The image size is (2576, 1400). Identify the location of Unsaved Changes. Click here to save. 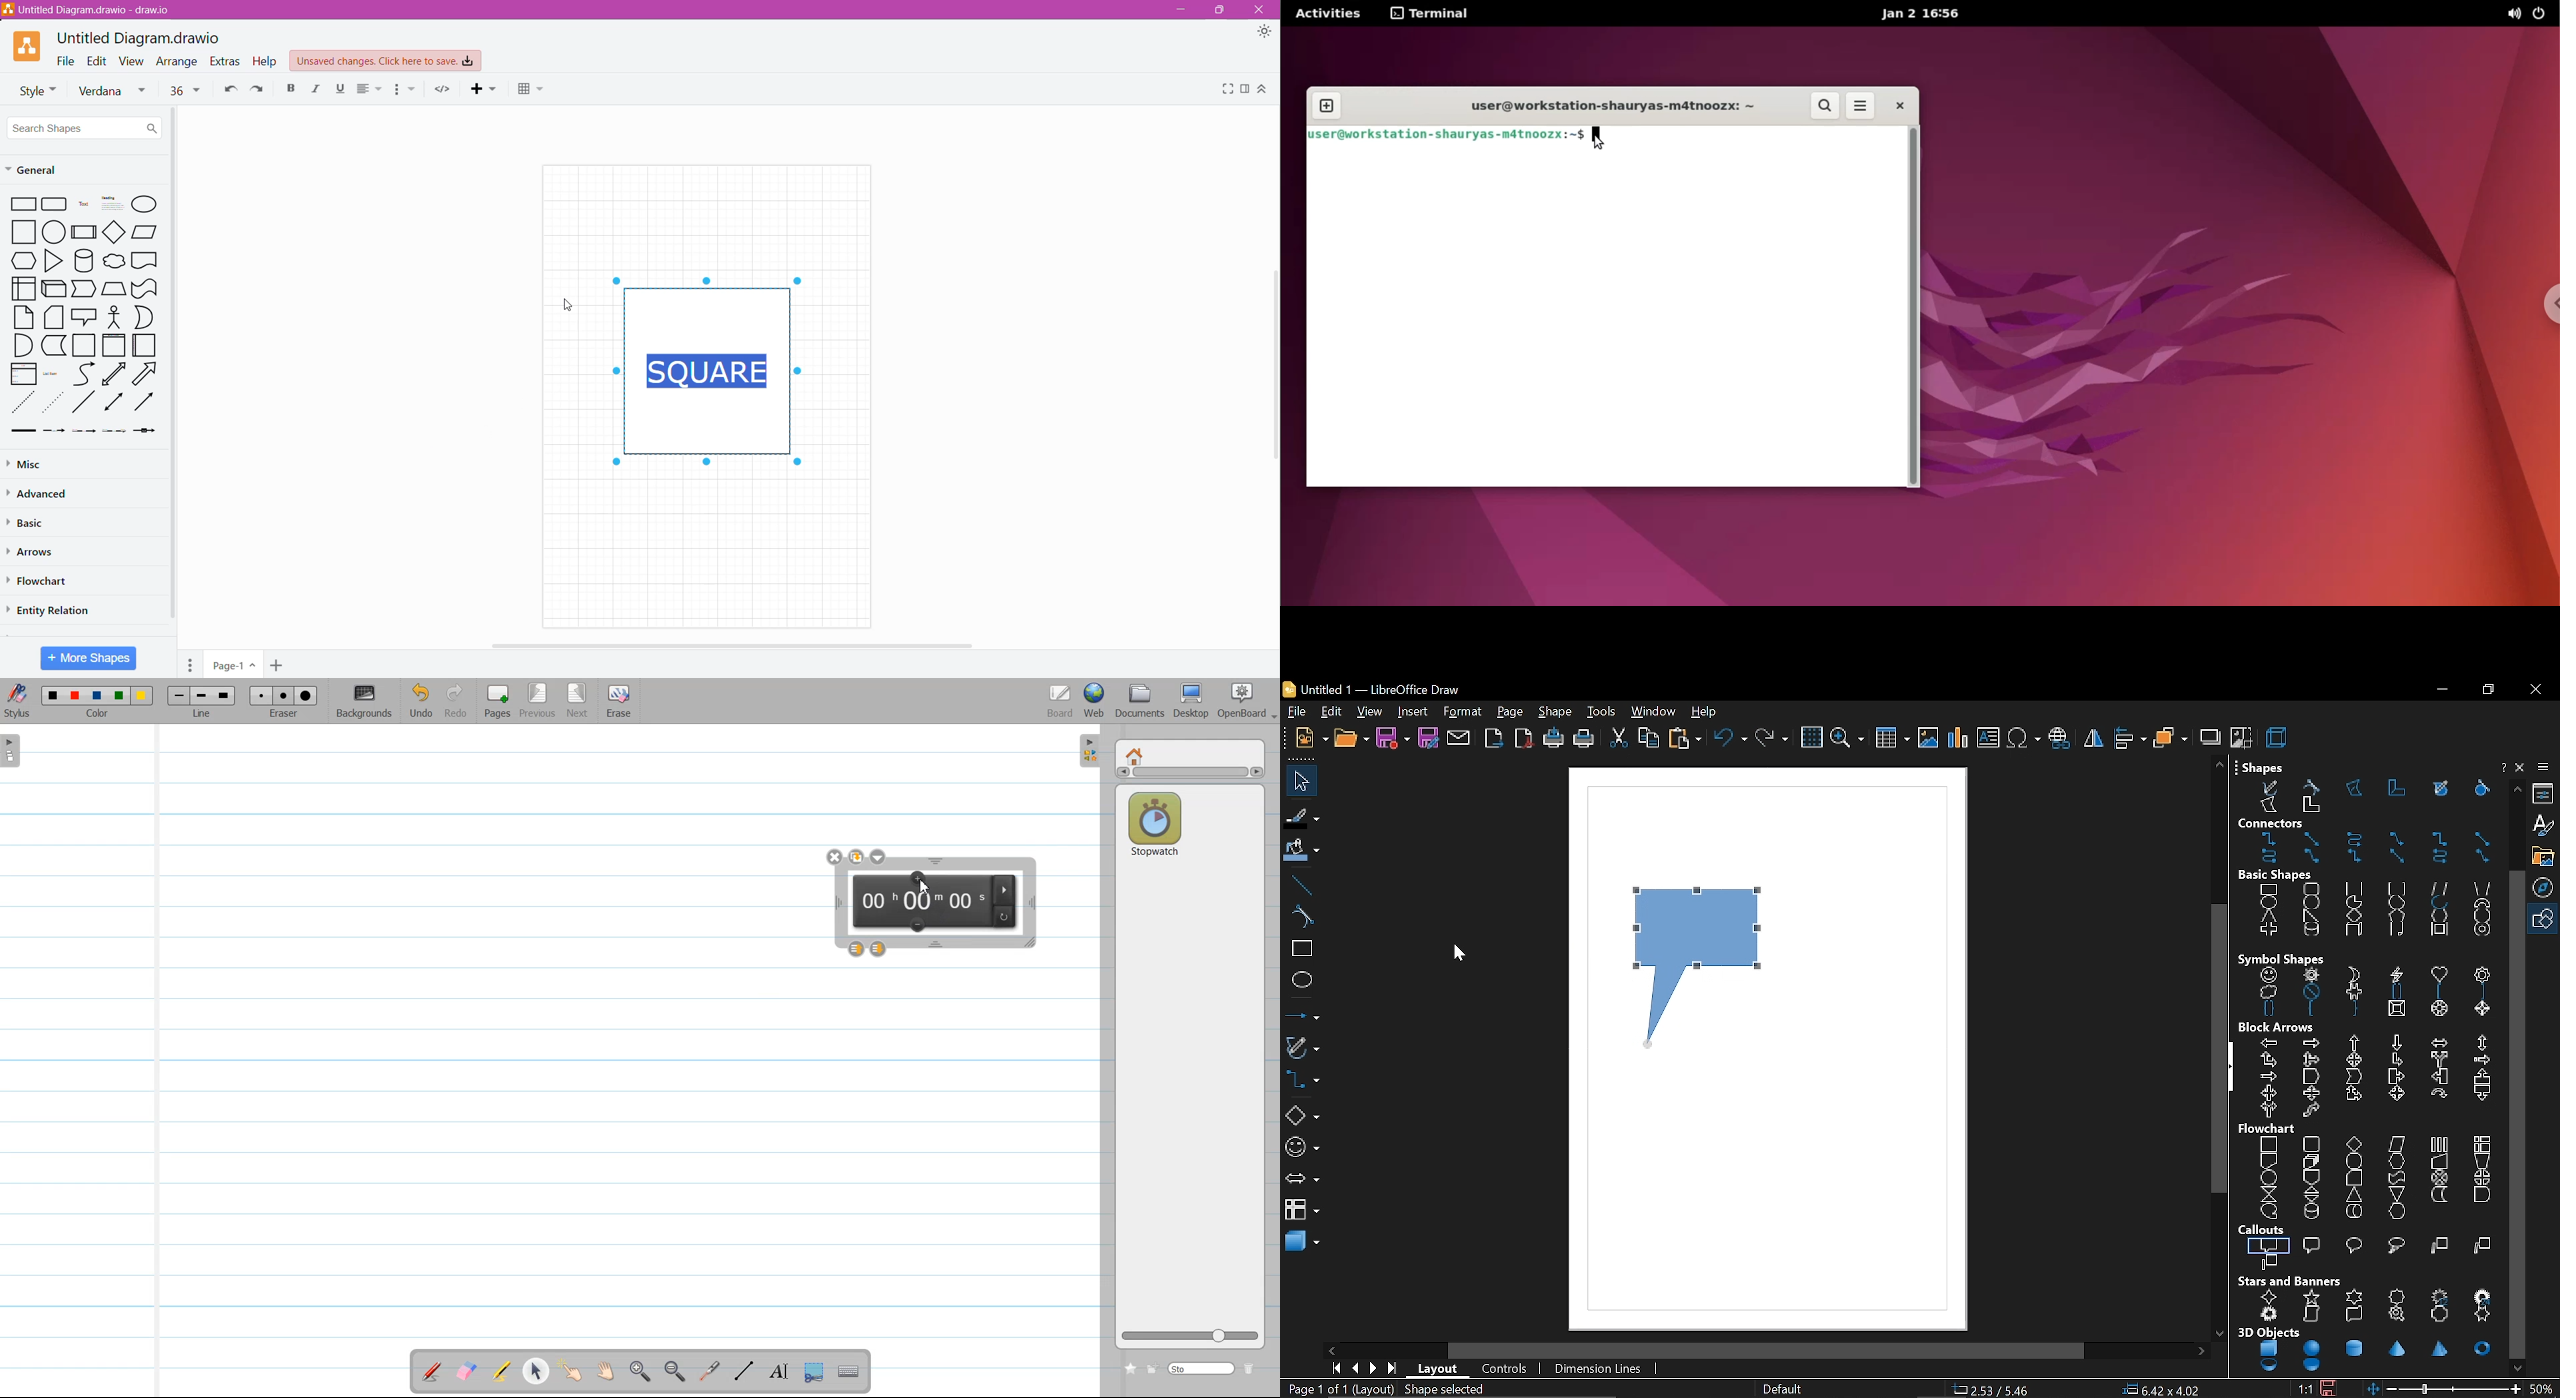
(386, 61).